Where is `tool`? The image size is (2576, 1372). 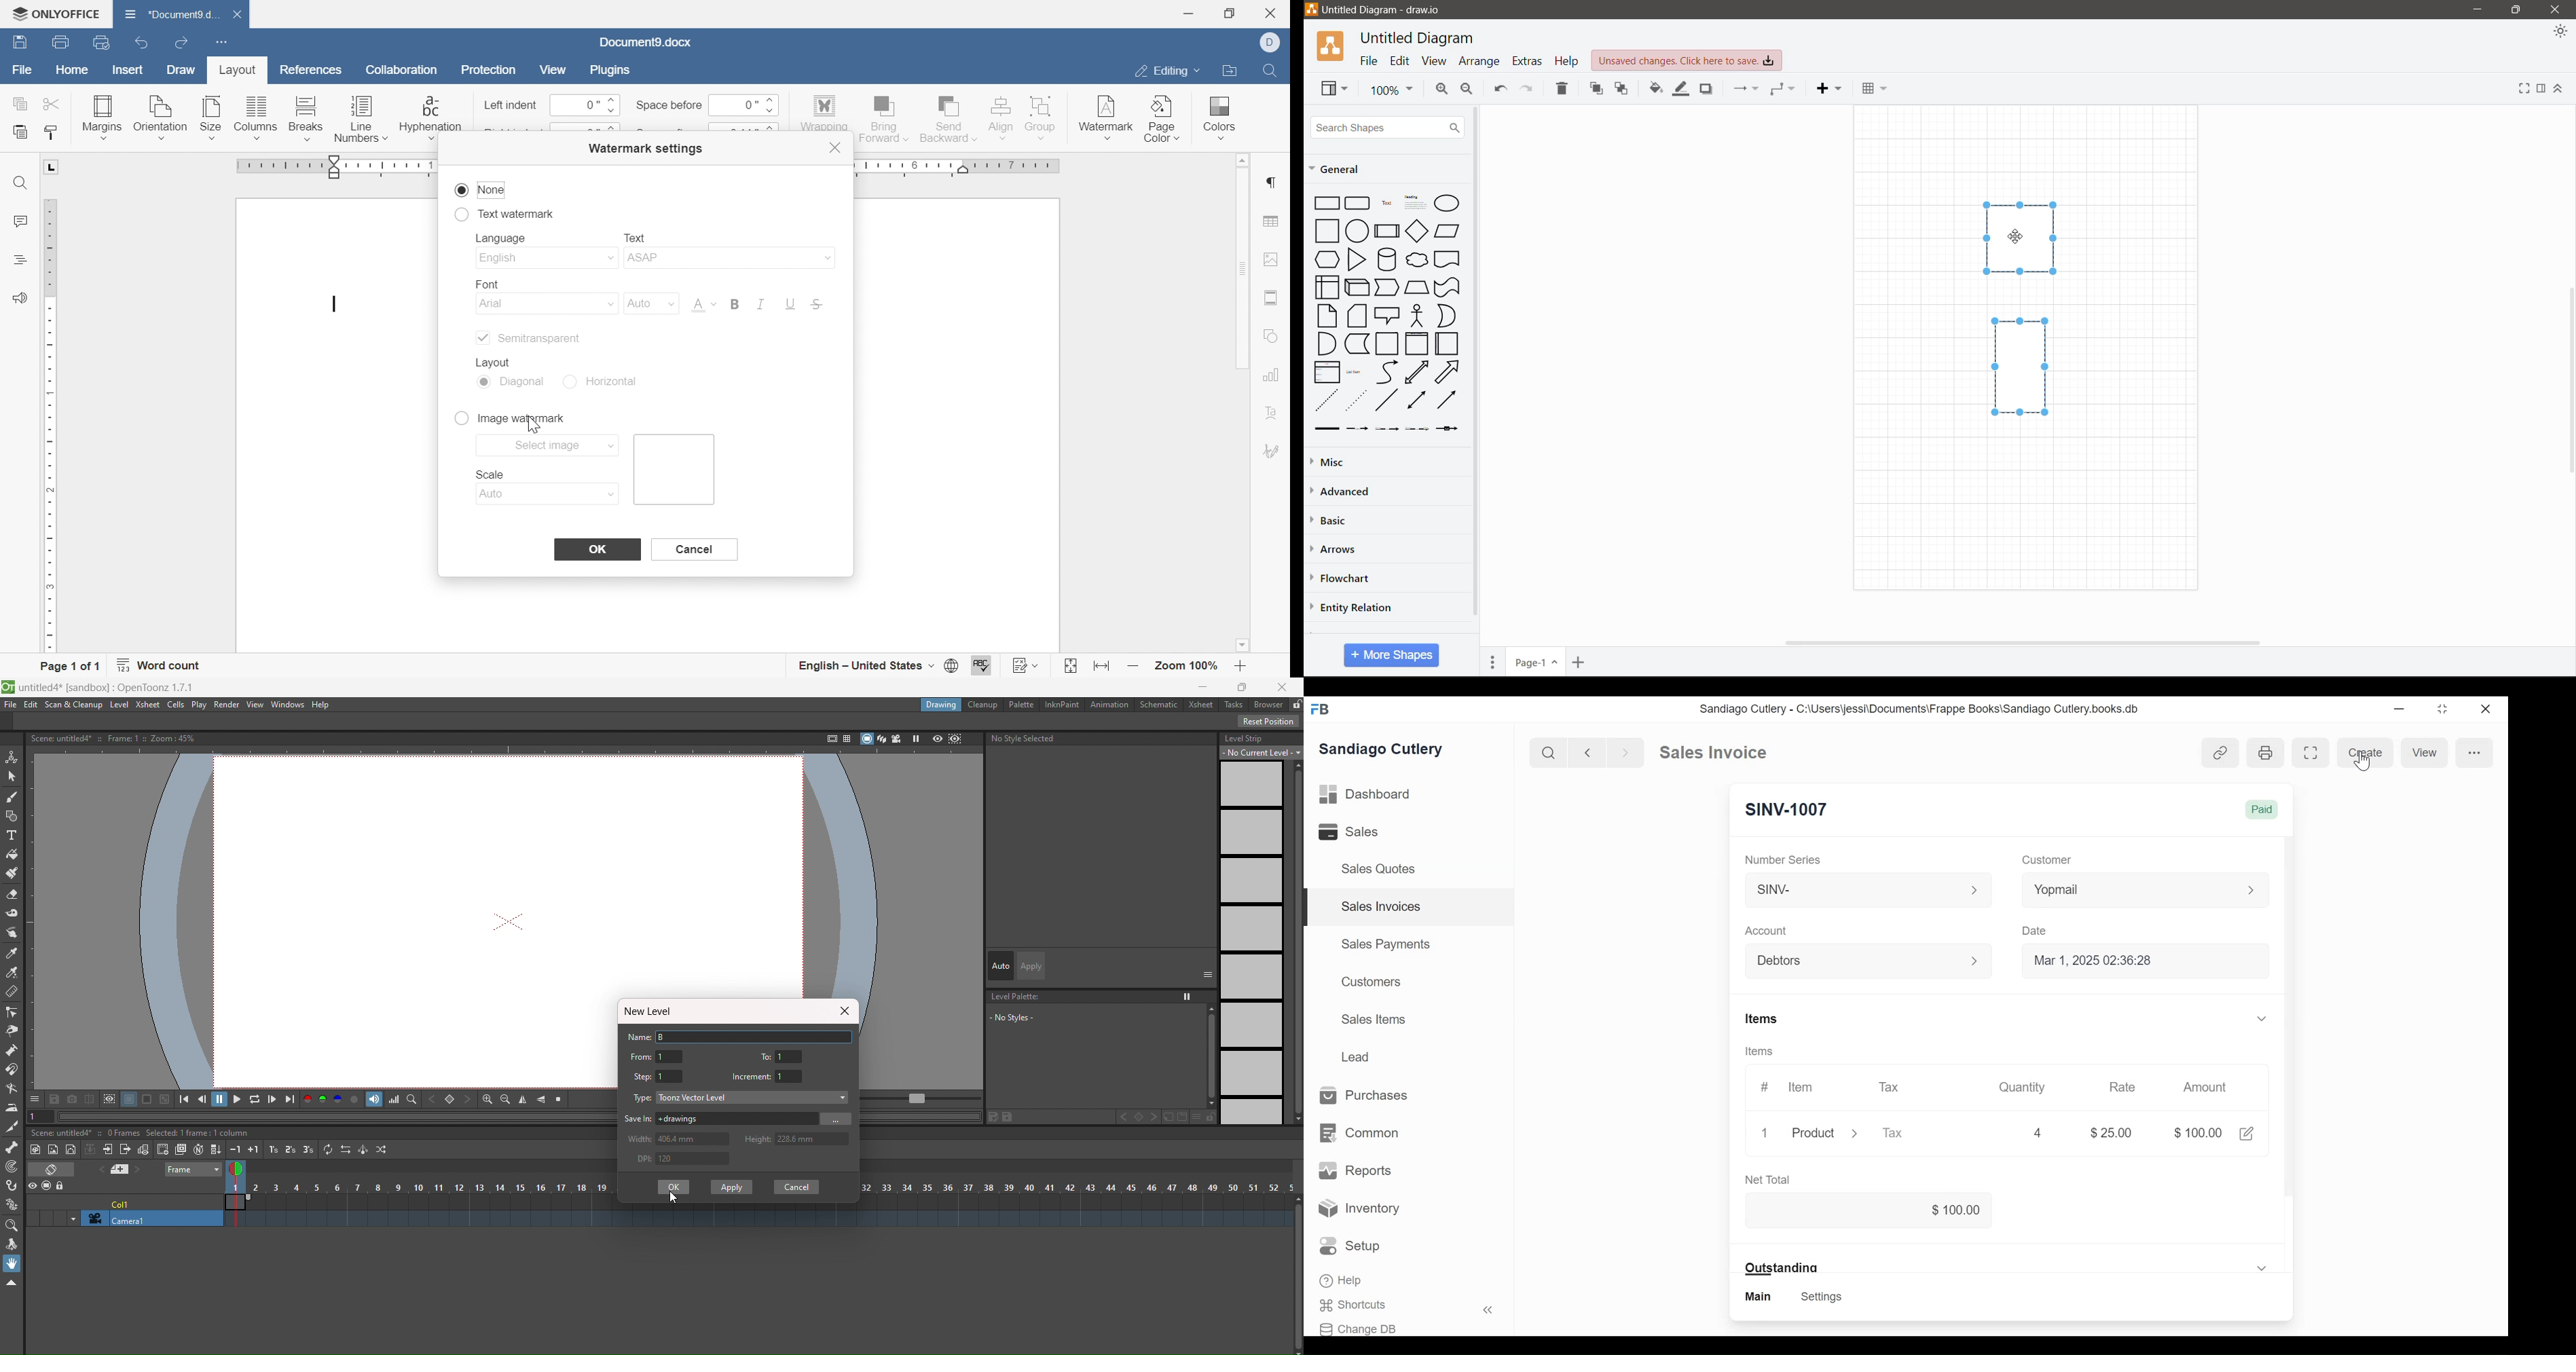 tool is located at coordinates (72, 1098).